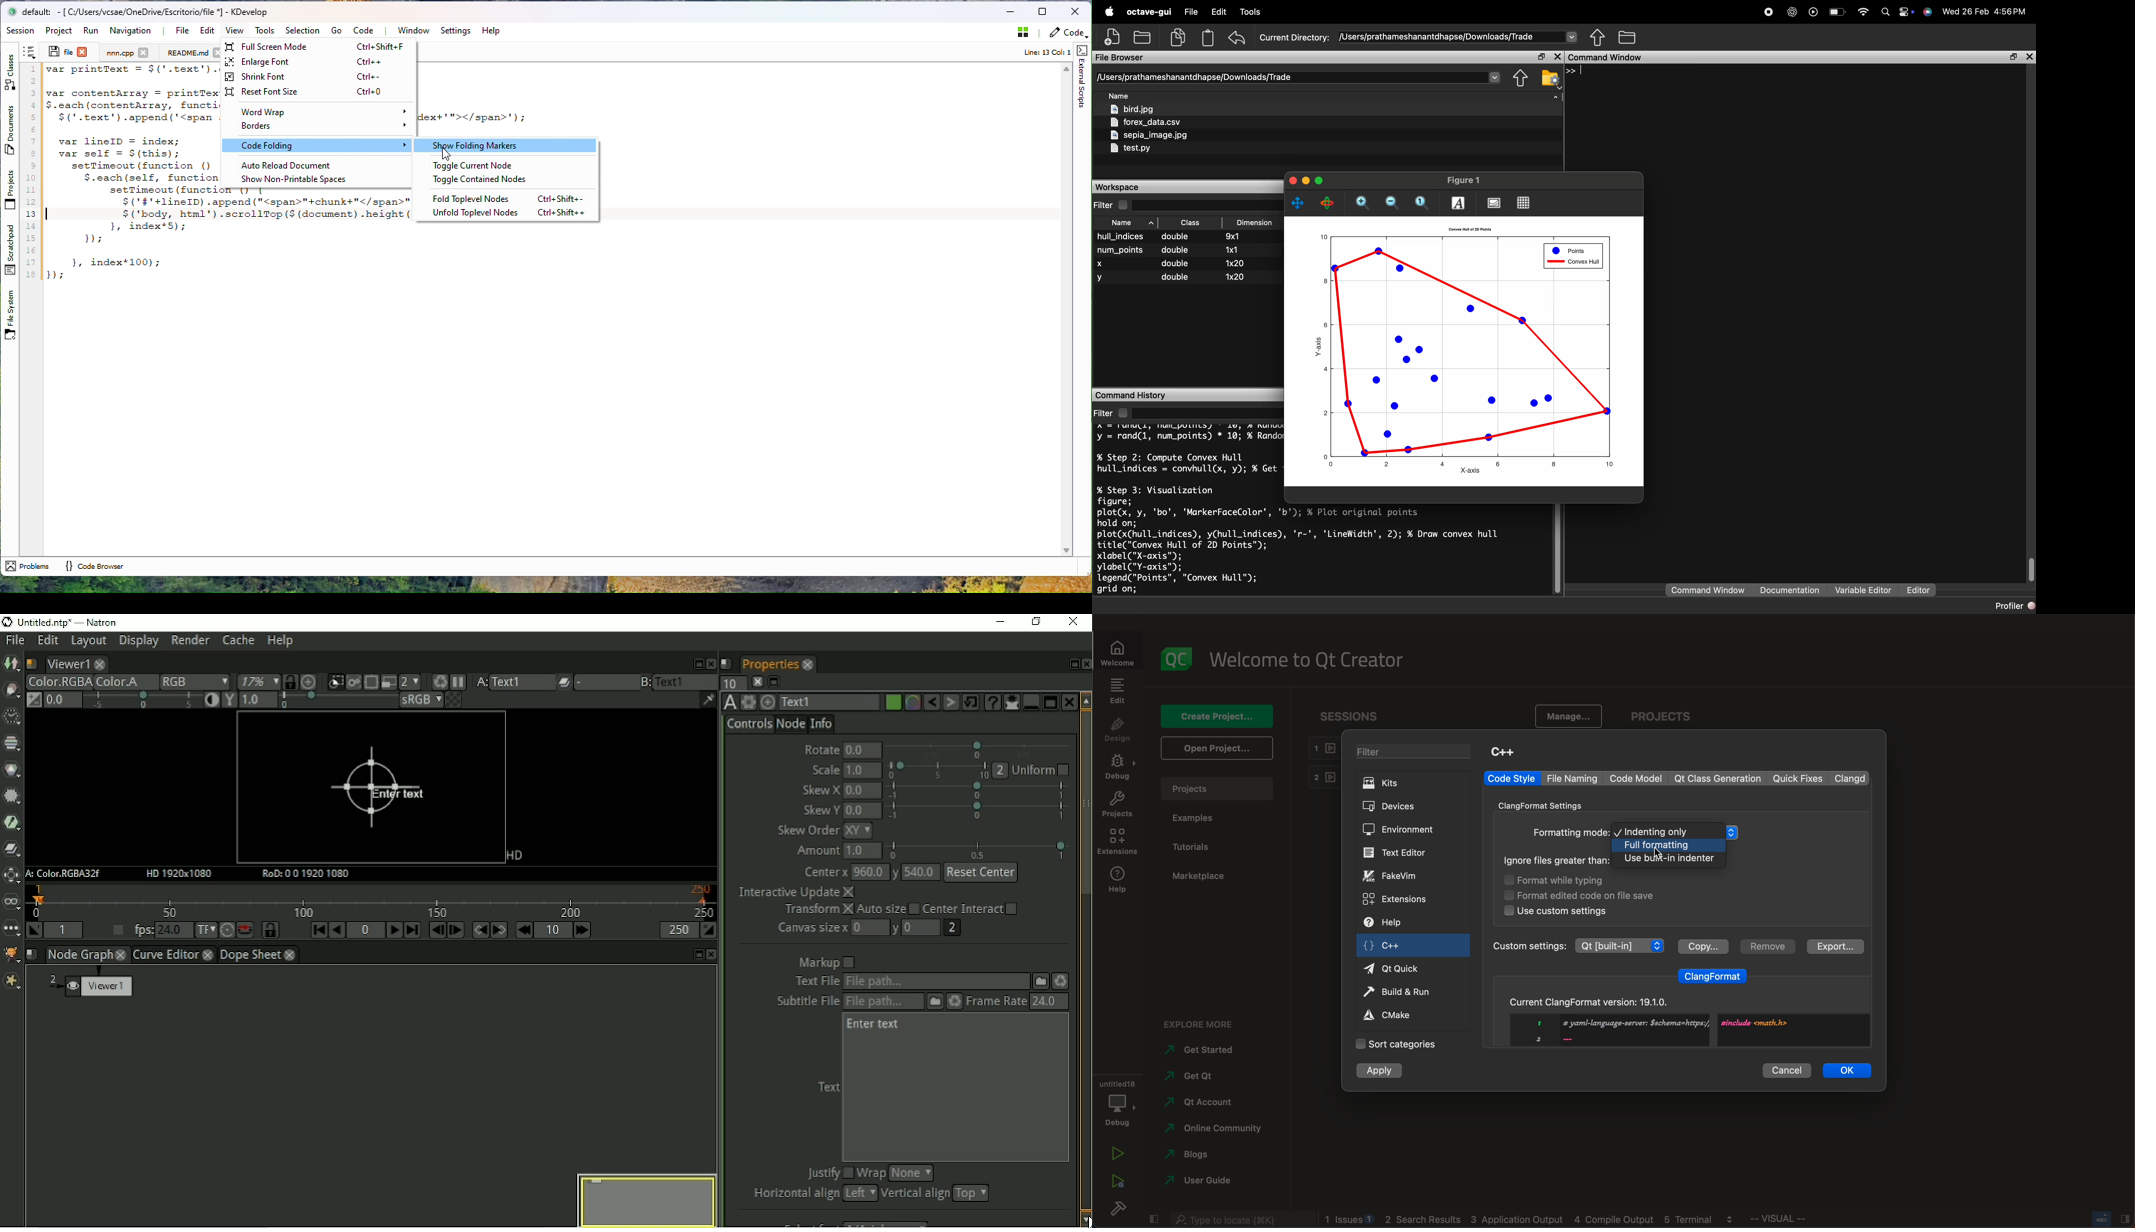 The image size is (2156, 1232). Describe the element at coordinates (1709, 590) in the screenshot. I see `Command Window` at that location.